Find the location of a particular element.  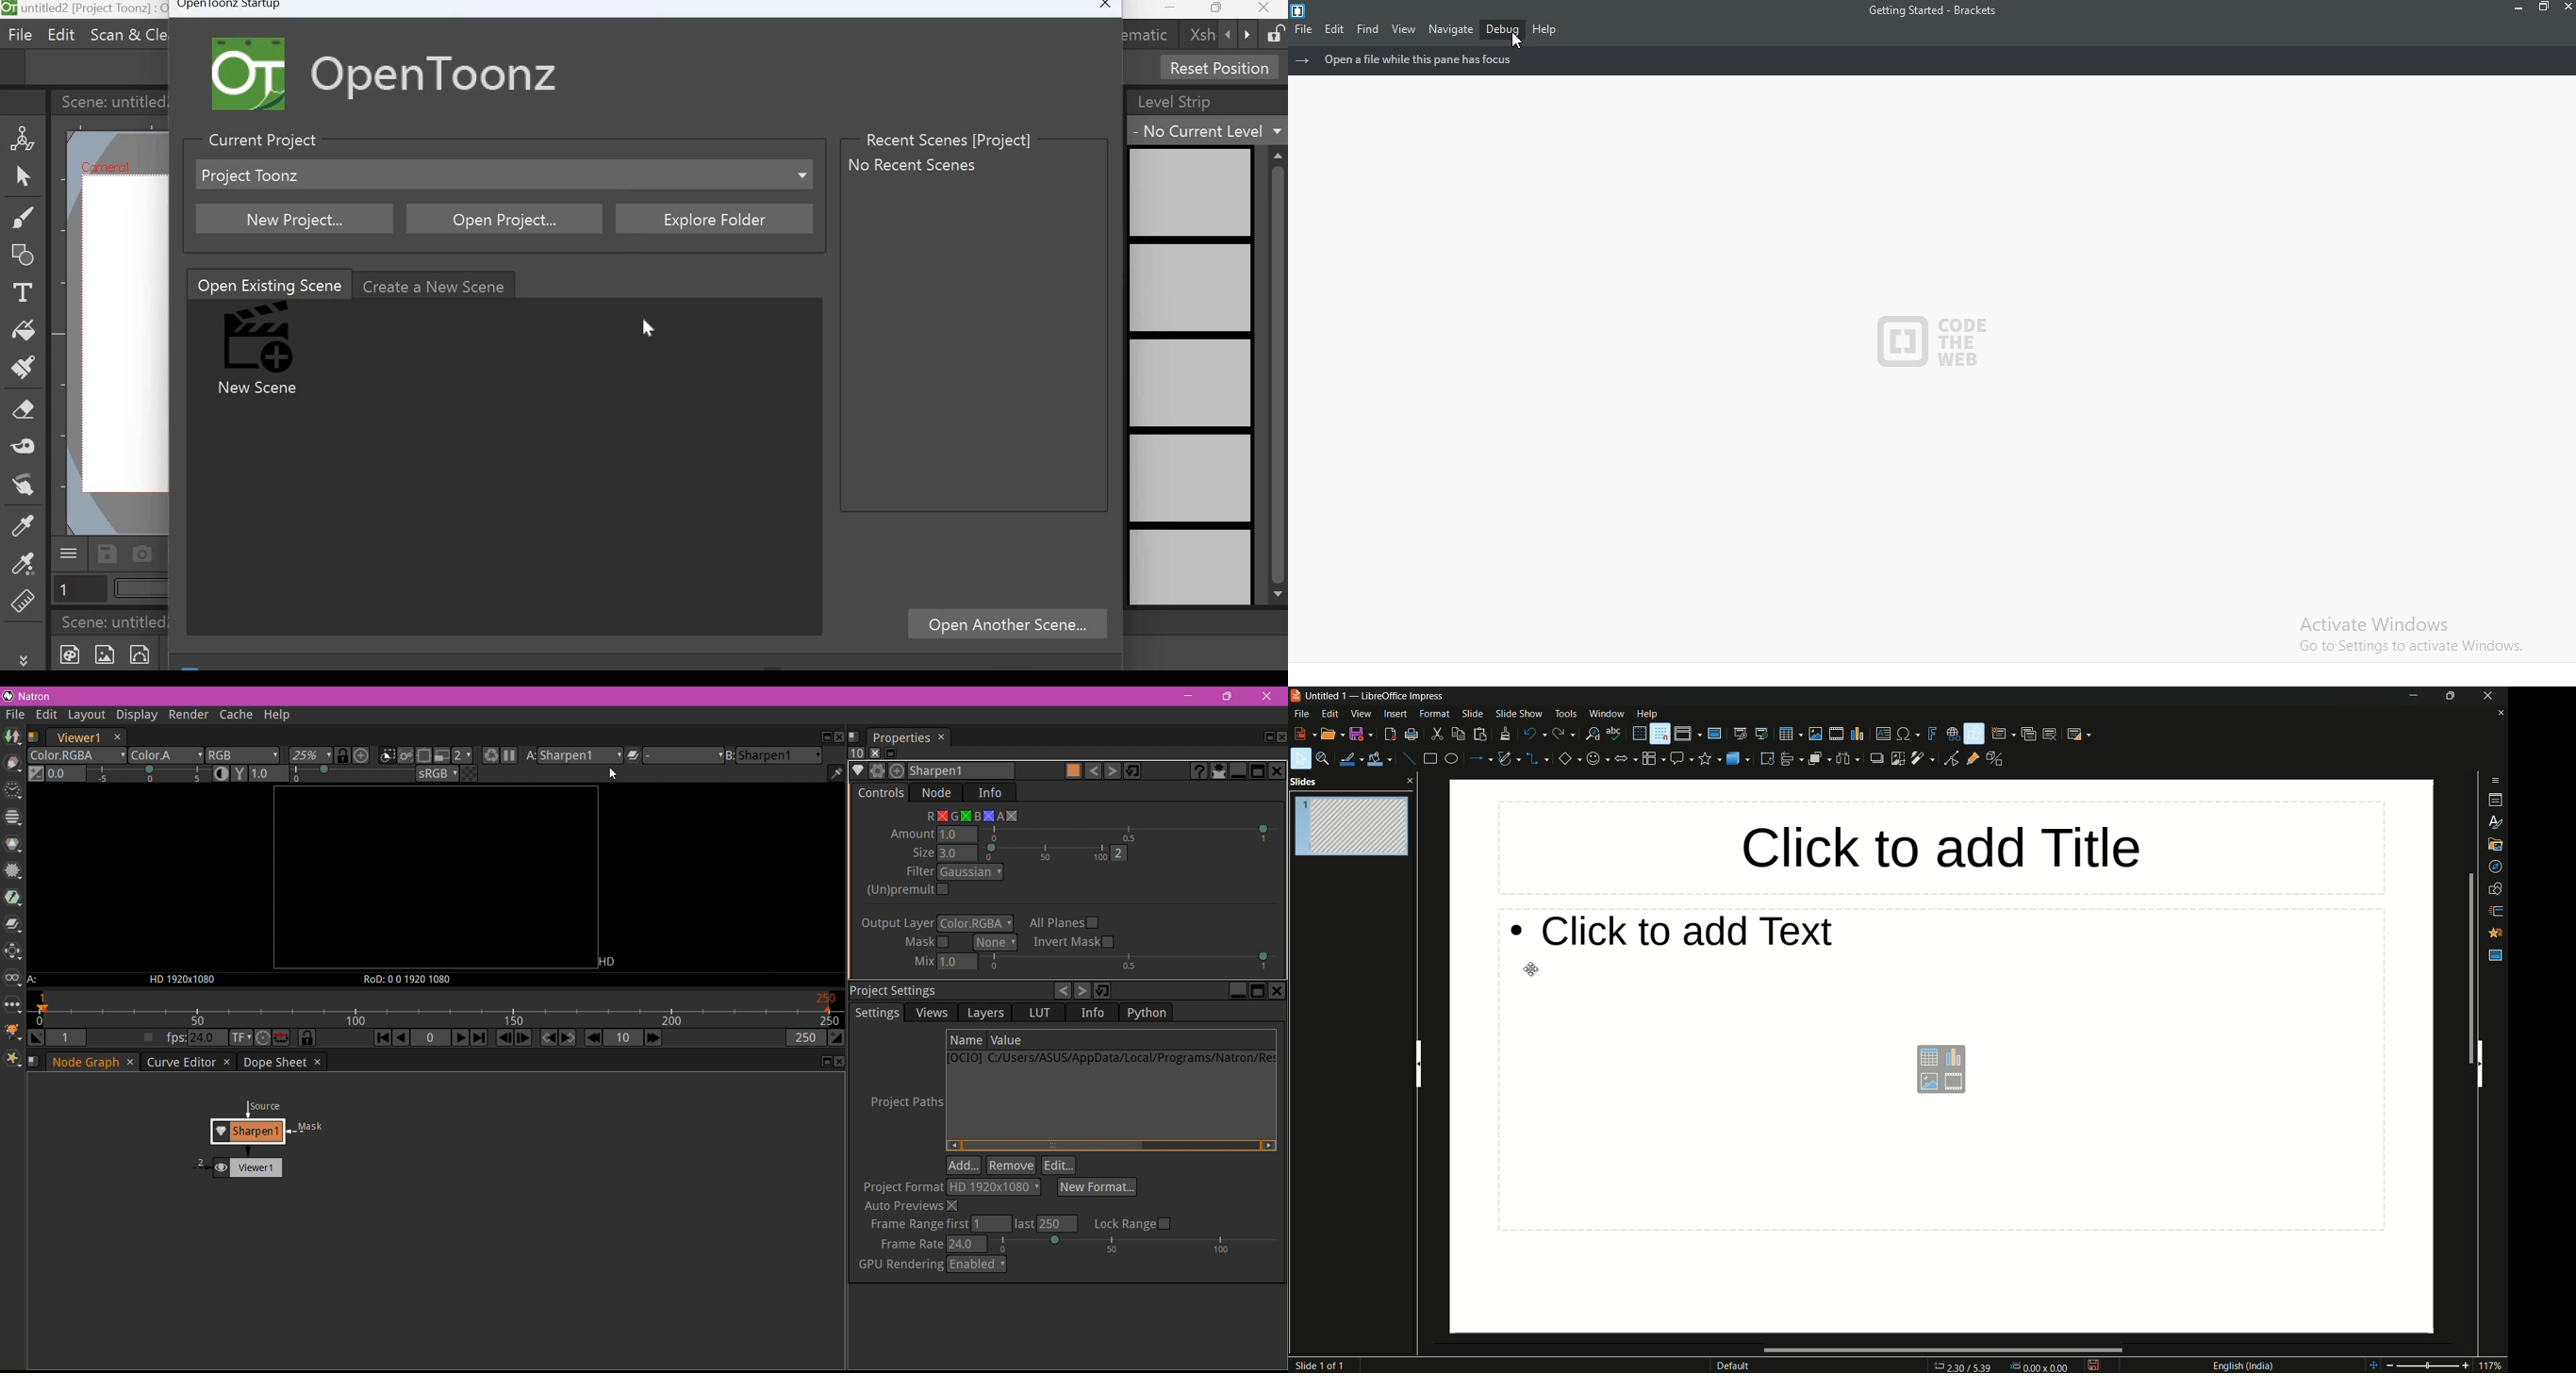

slide transitions is located at coordinates (2494, 908).